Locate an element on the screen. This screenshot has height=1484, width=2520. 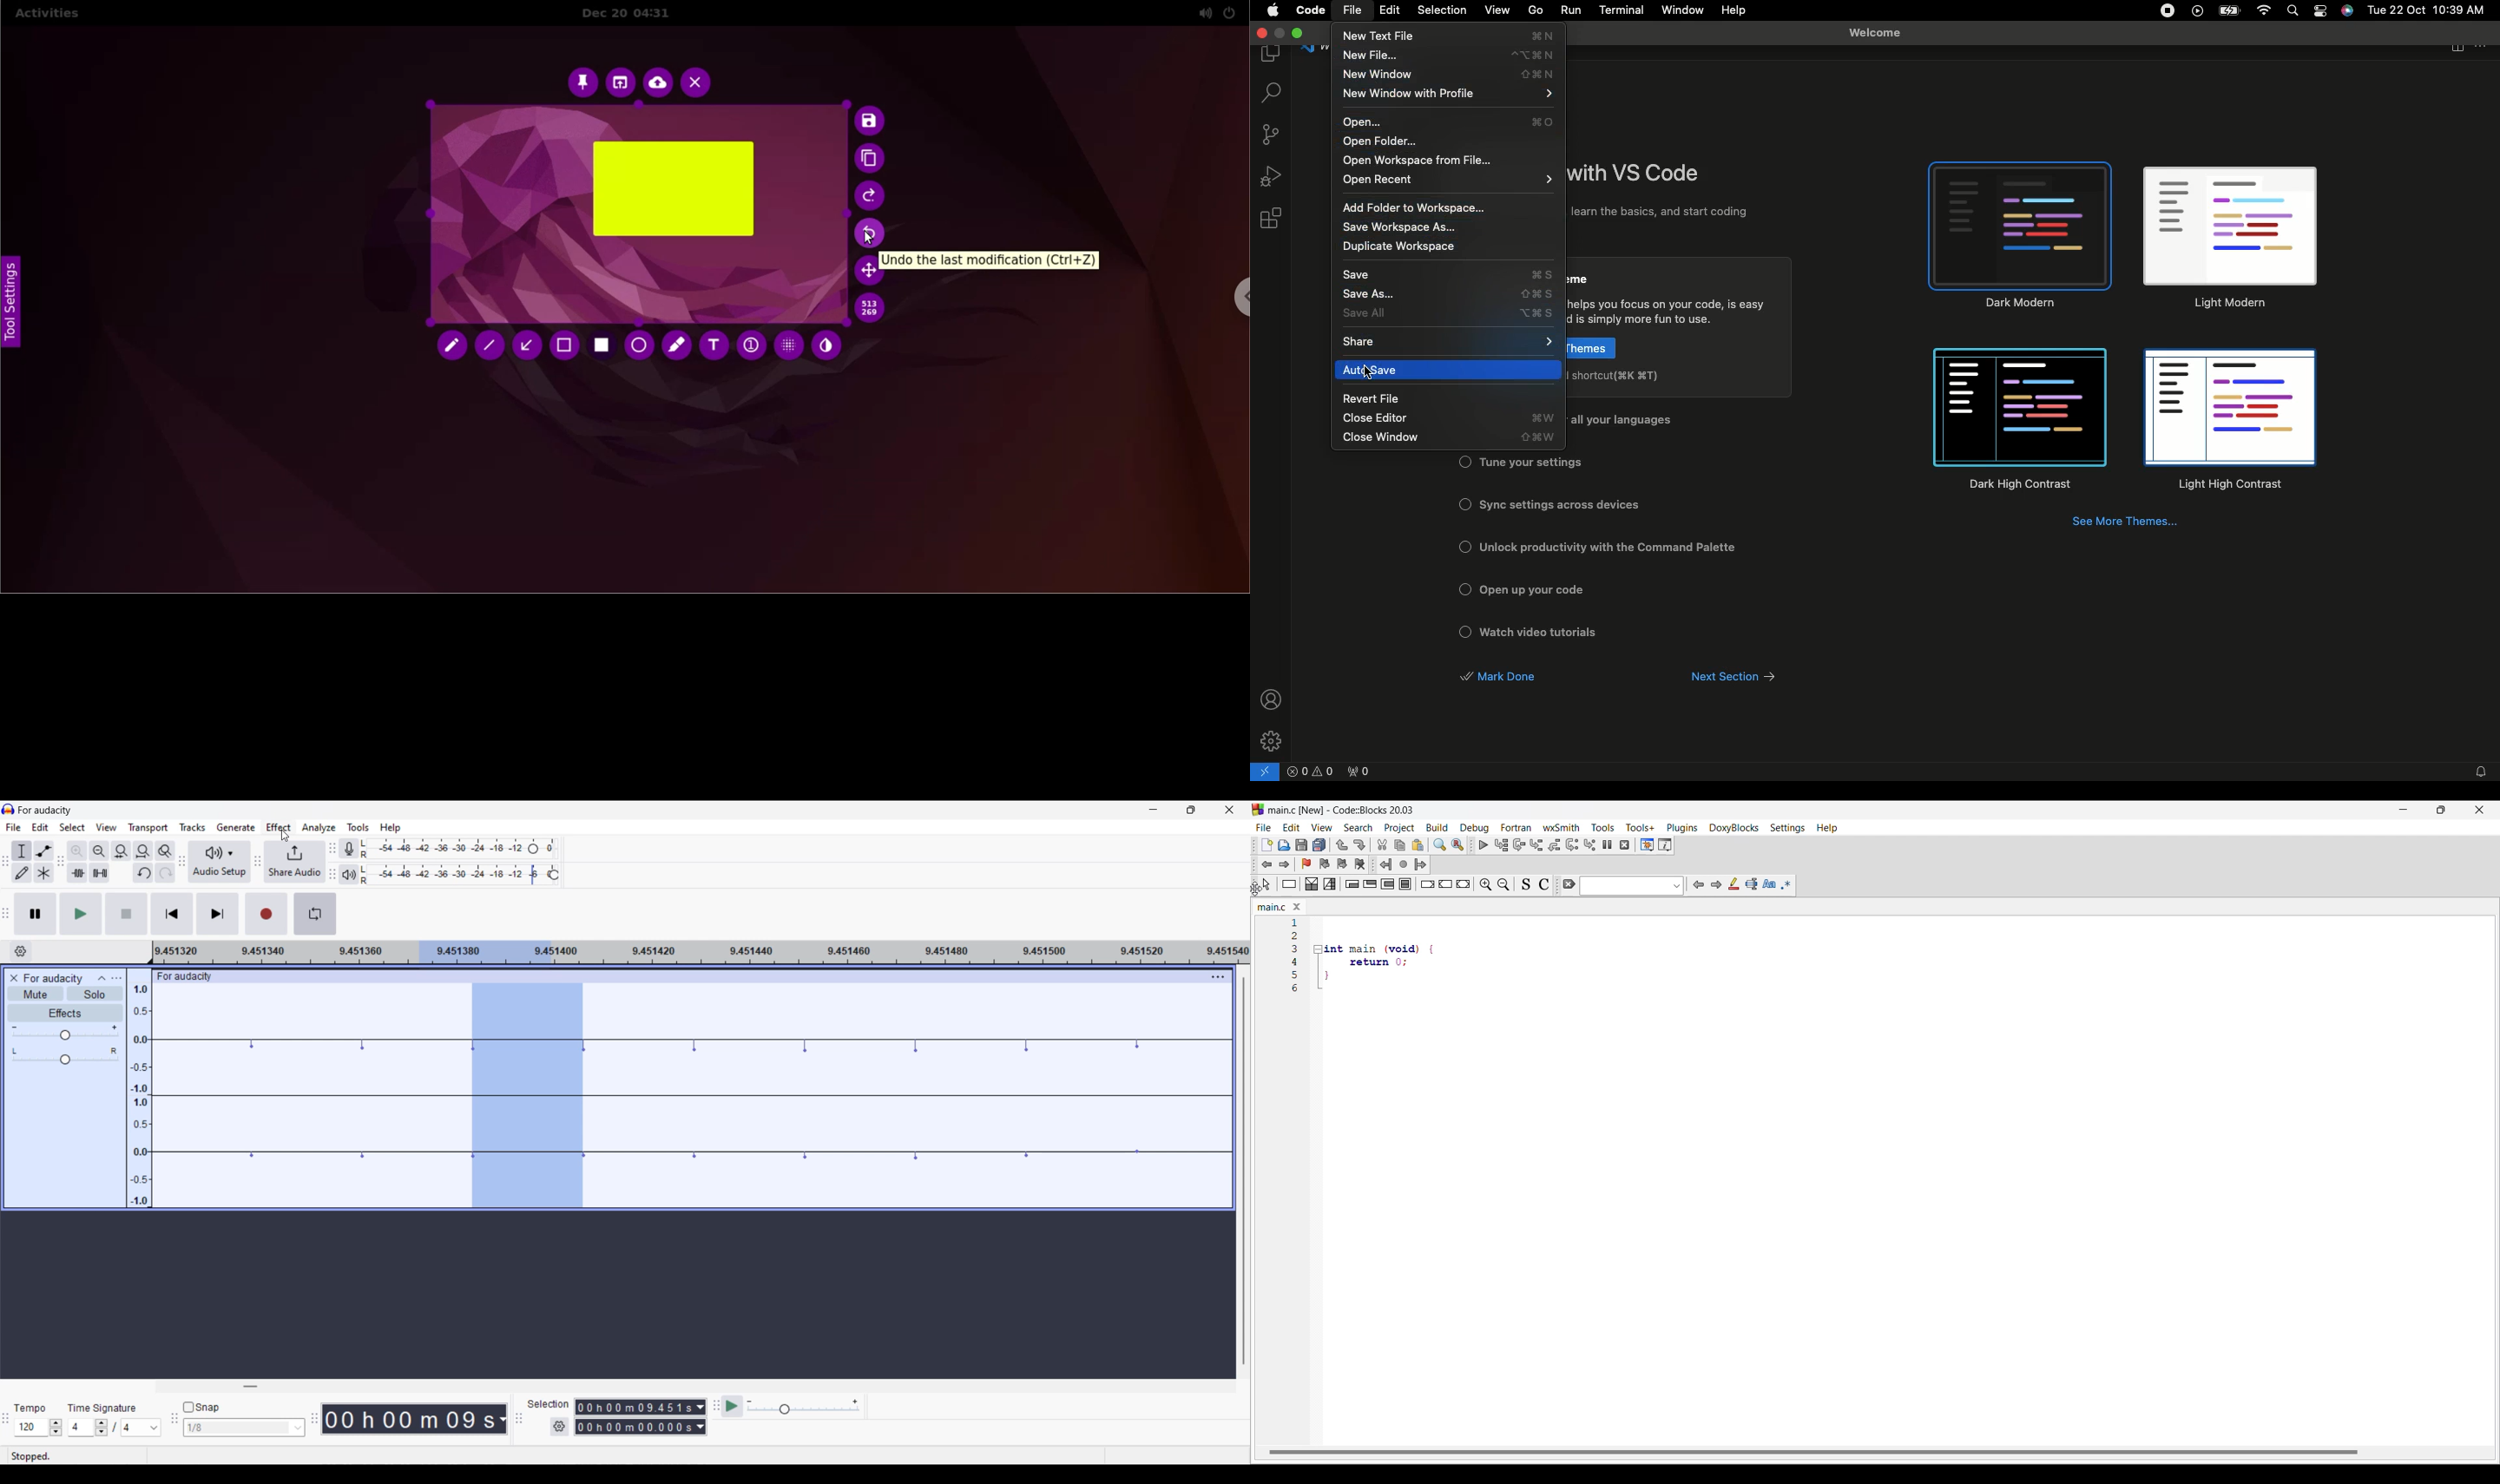
Next bookmark is located at coordinates (1342, 864).